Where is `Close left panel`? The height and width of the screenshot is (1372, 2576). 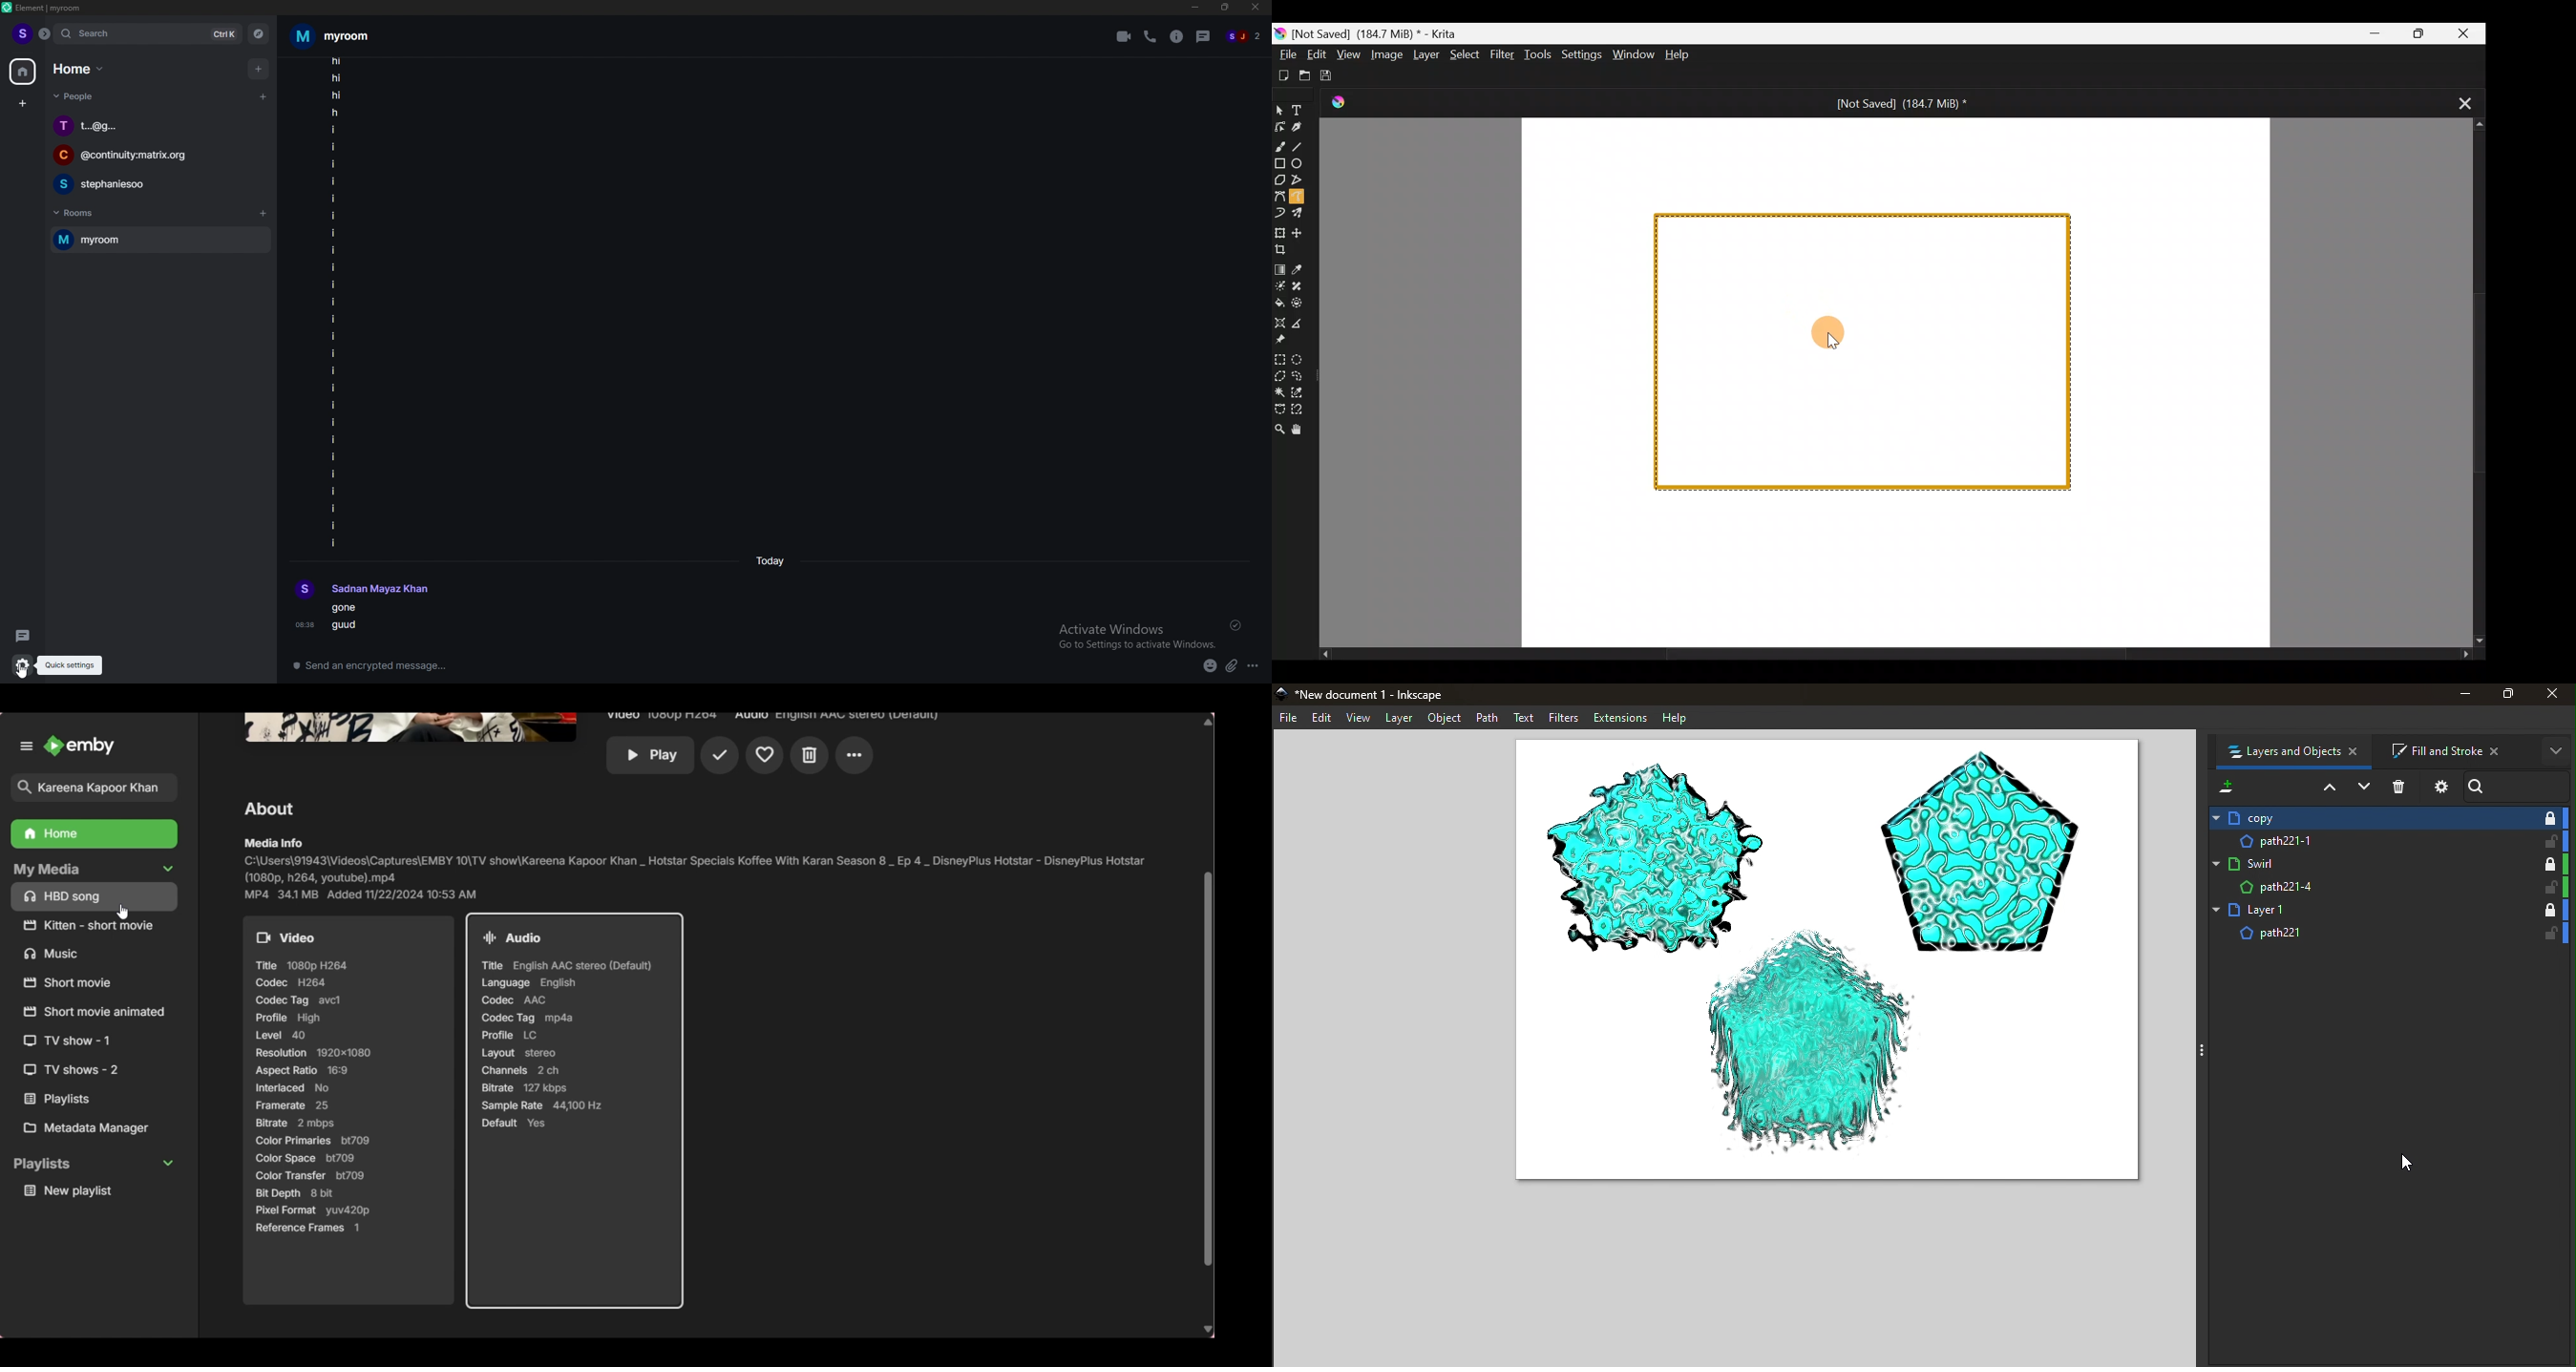 Close left panel is located at coordinates (168, 746).